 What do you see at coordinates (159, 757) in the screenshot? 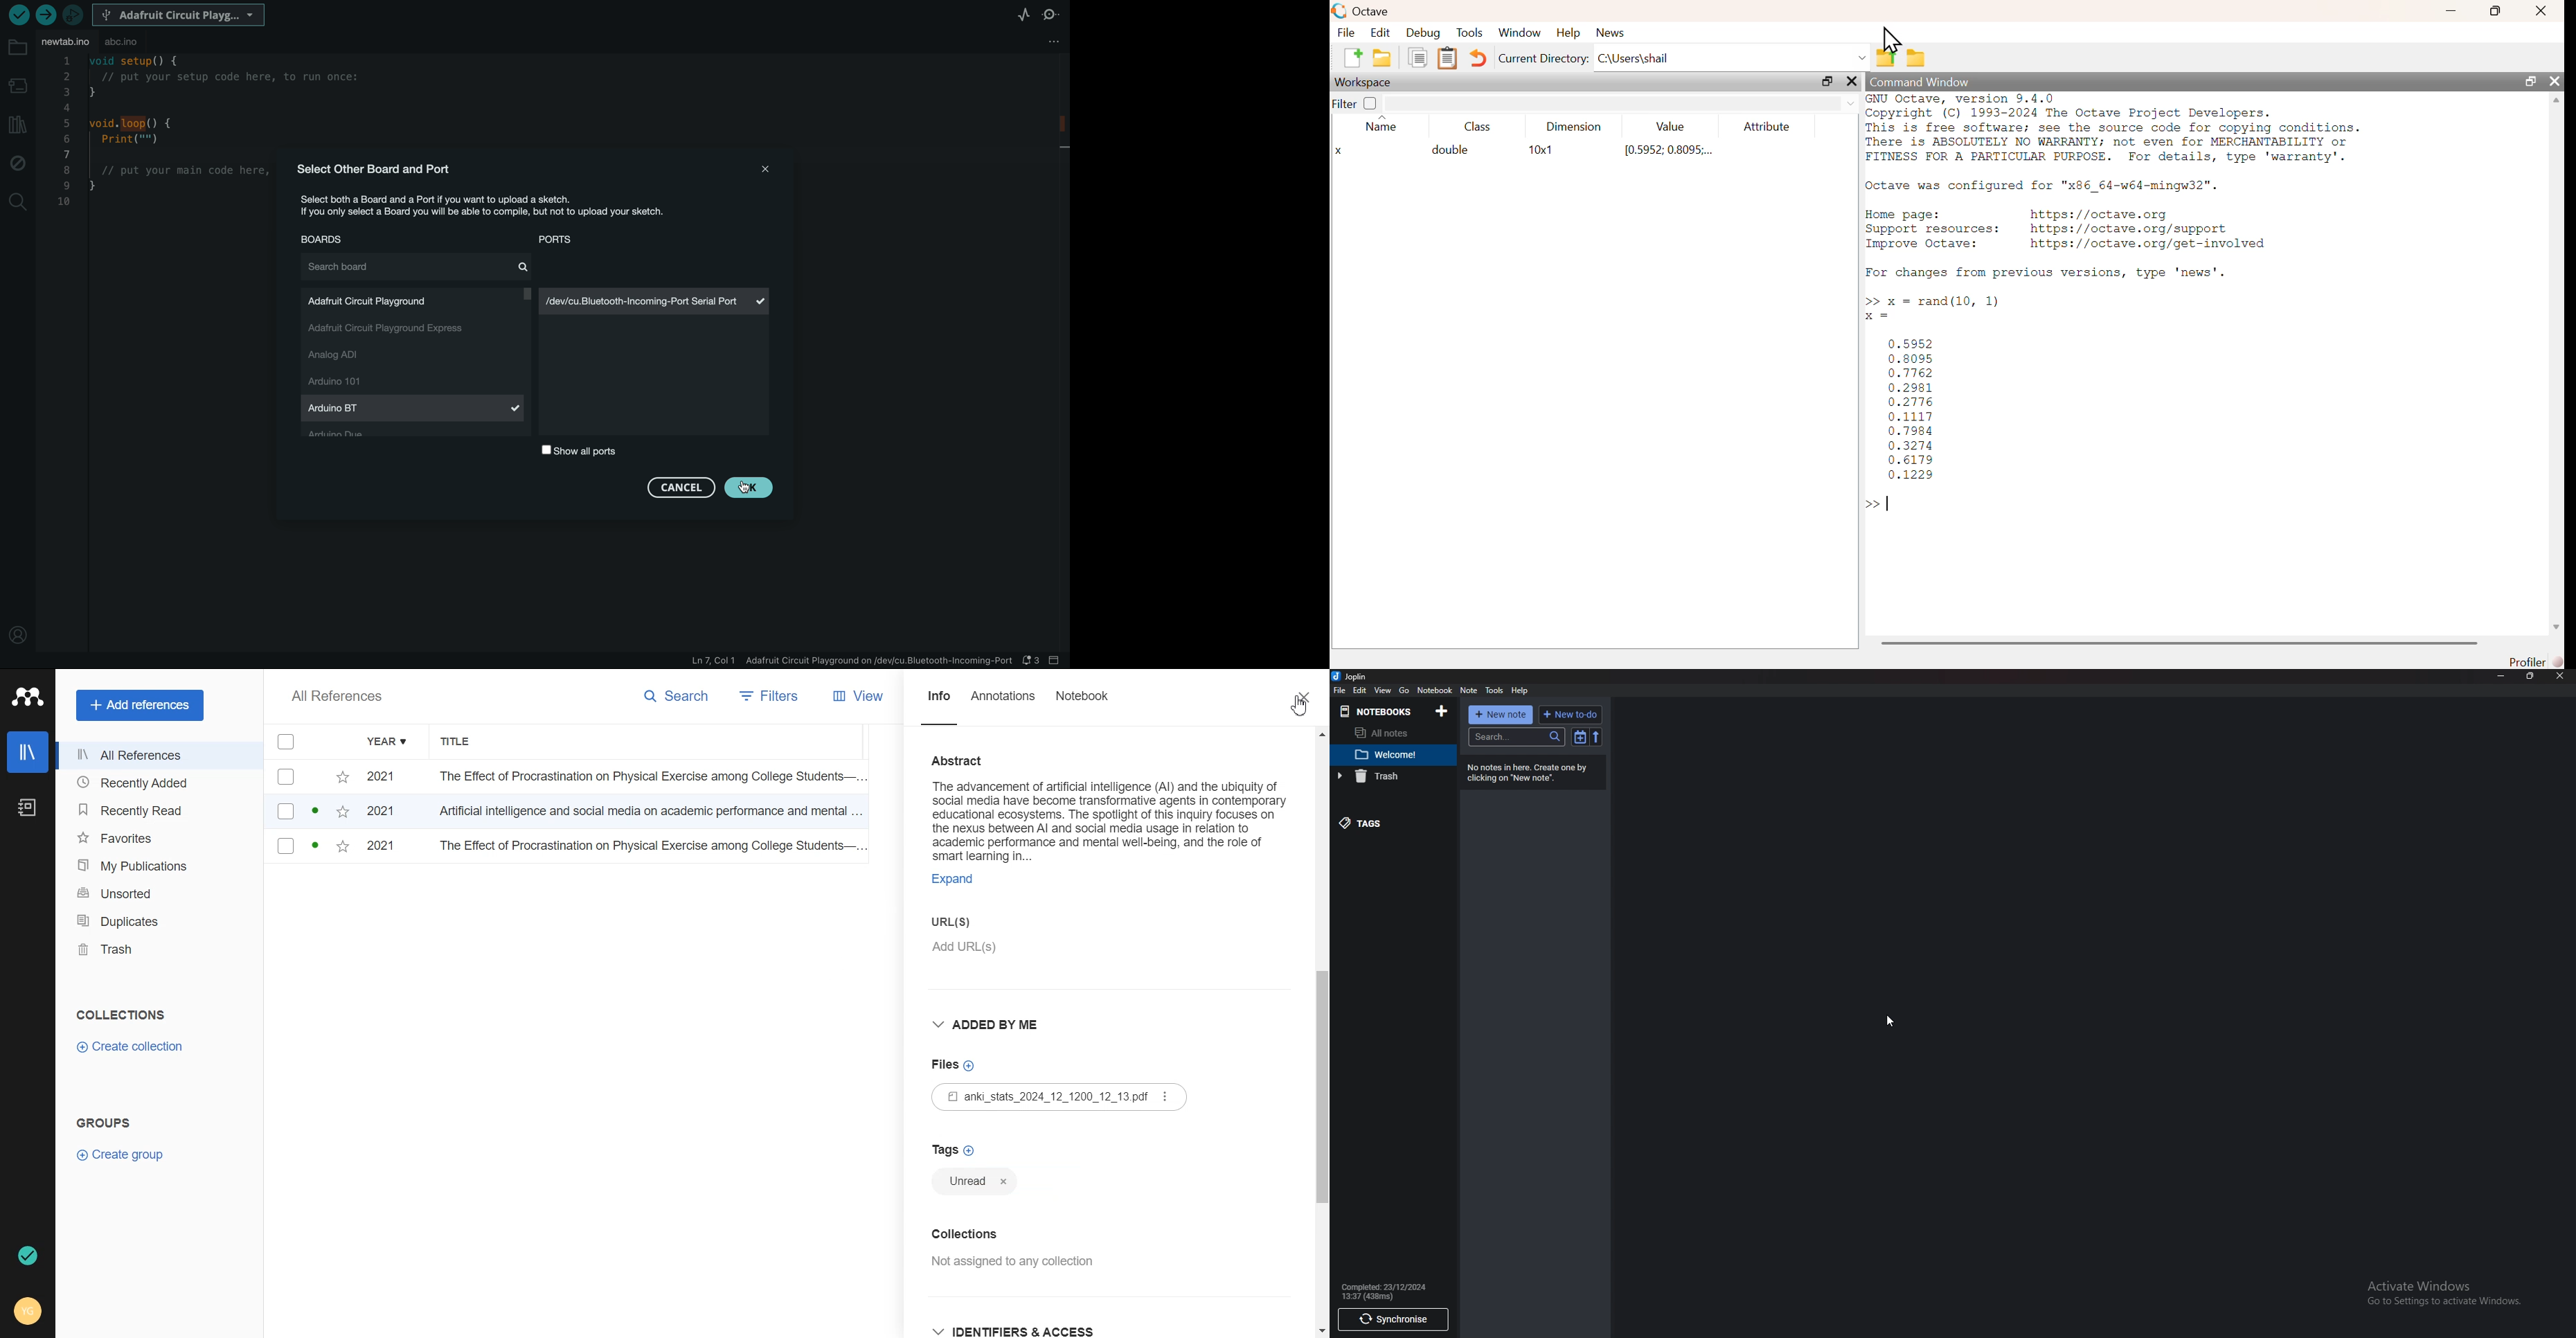
I see `All References` at bounding box center [159, 757].